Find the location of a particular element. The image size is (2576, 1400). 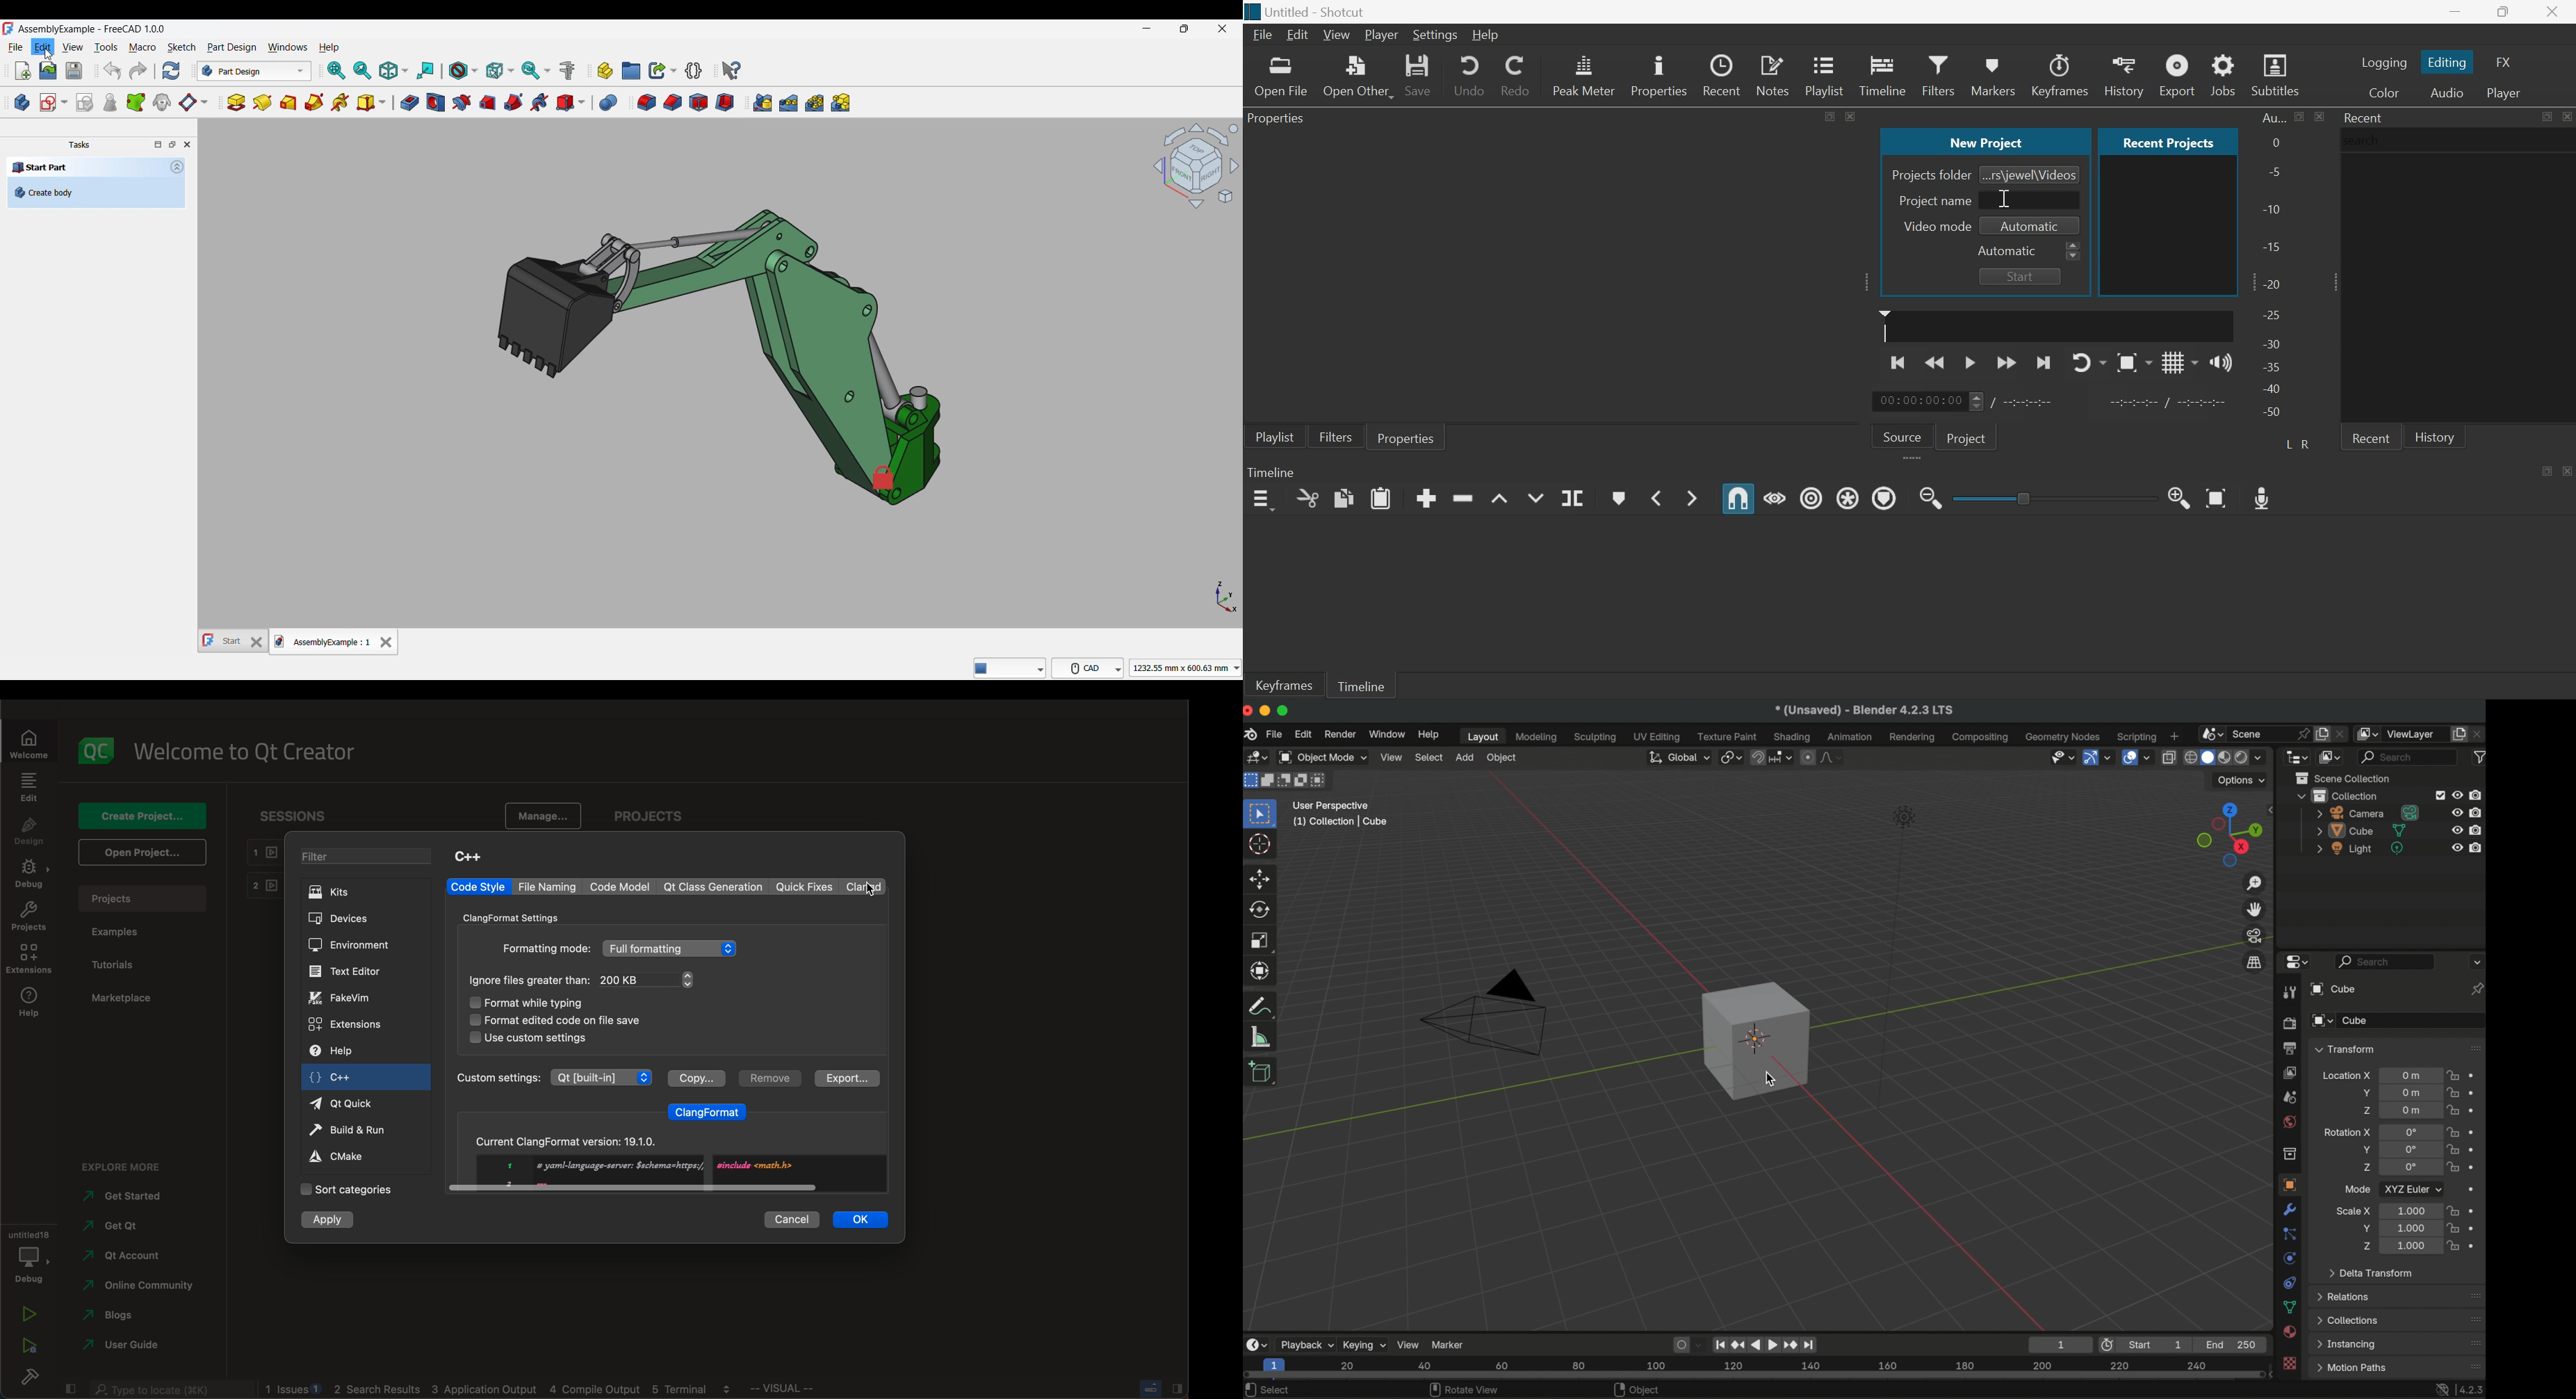

Duration is located at coordinates (2465, 743).